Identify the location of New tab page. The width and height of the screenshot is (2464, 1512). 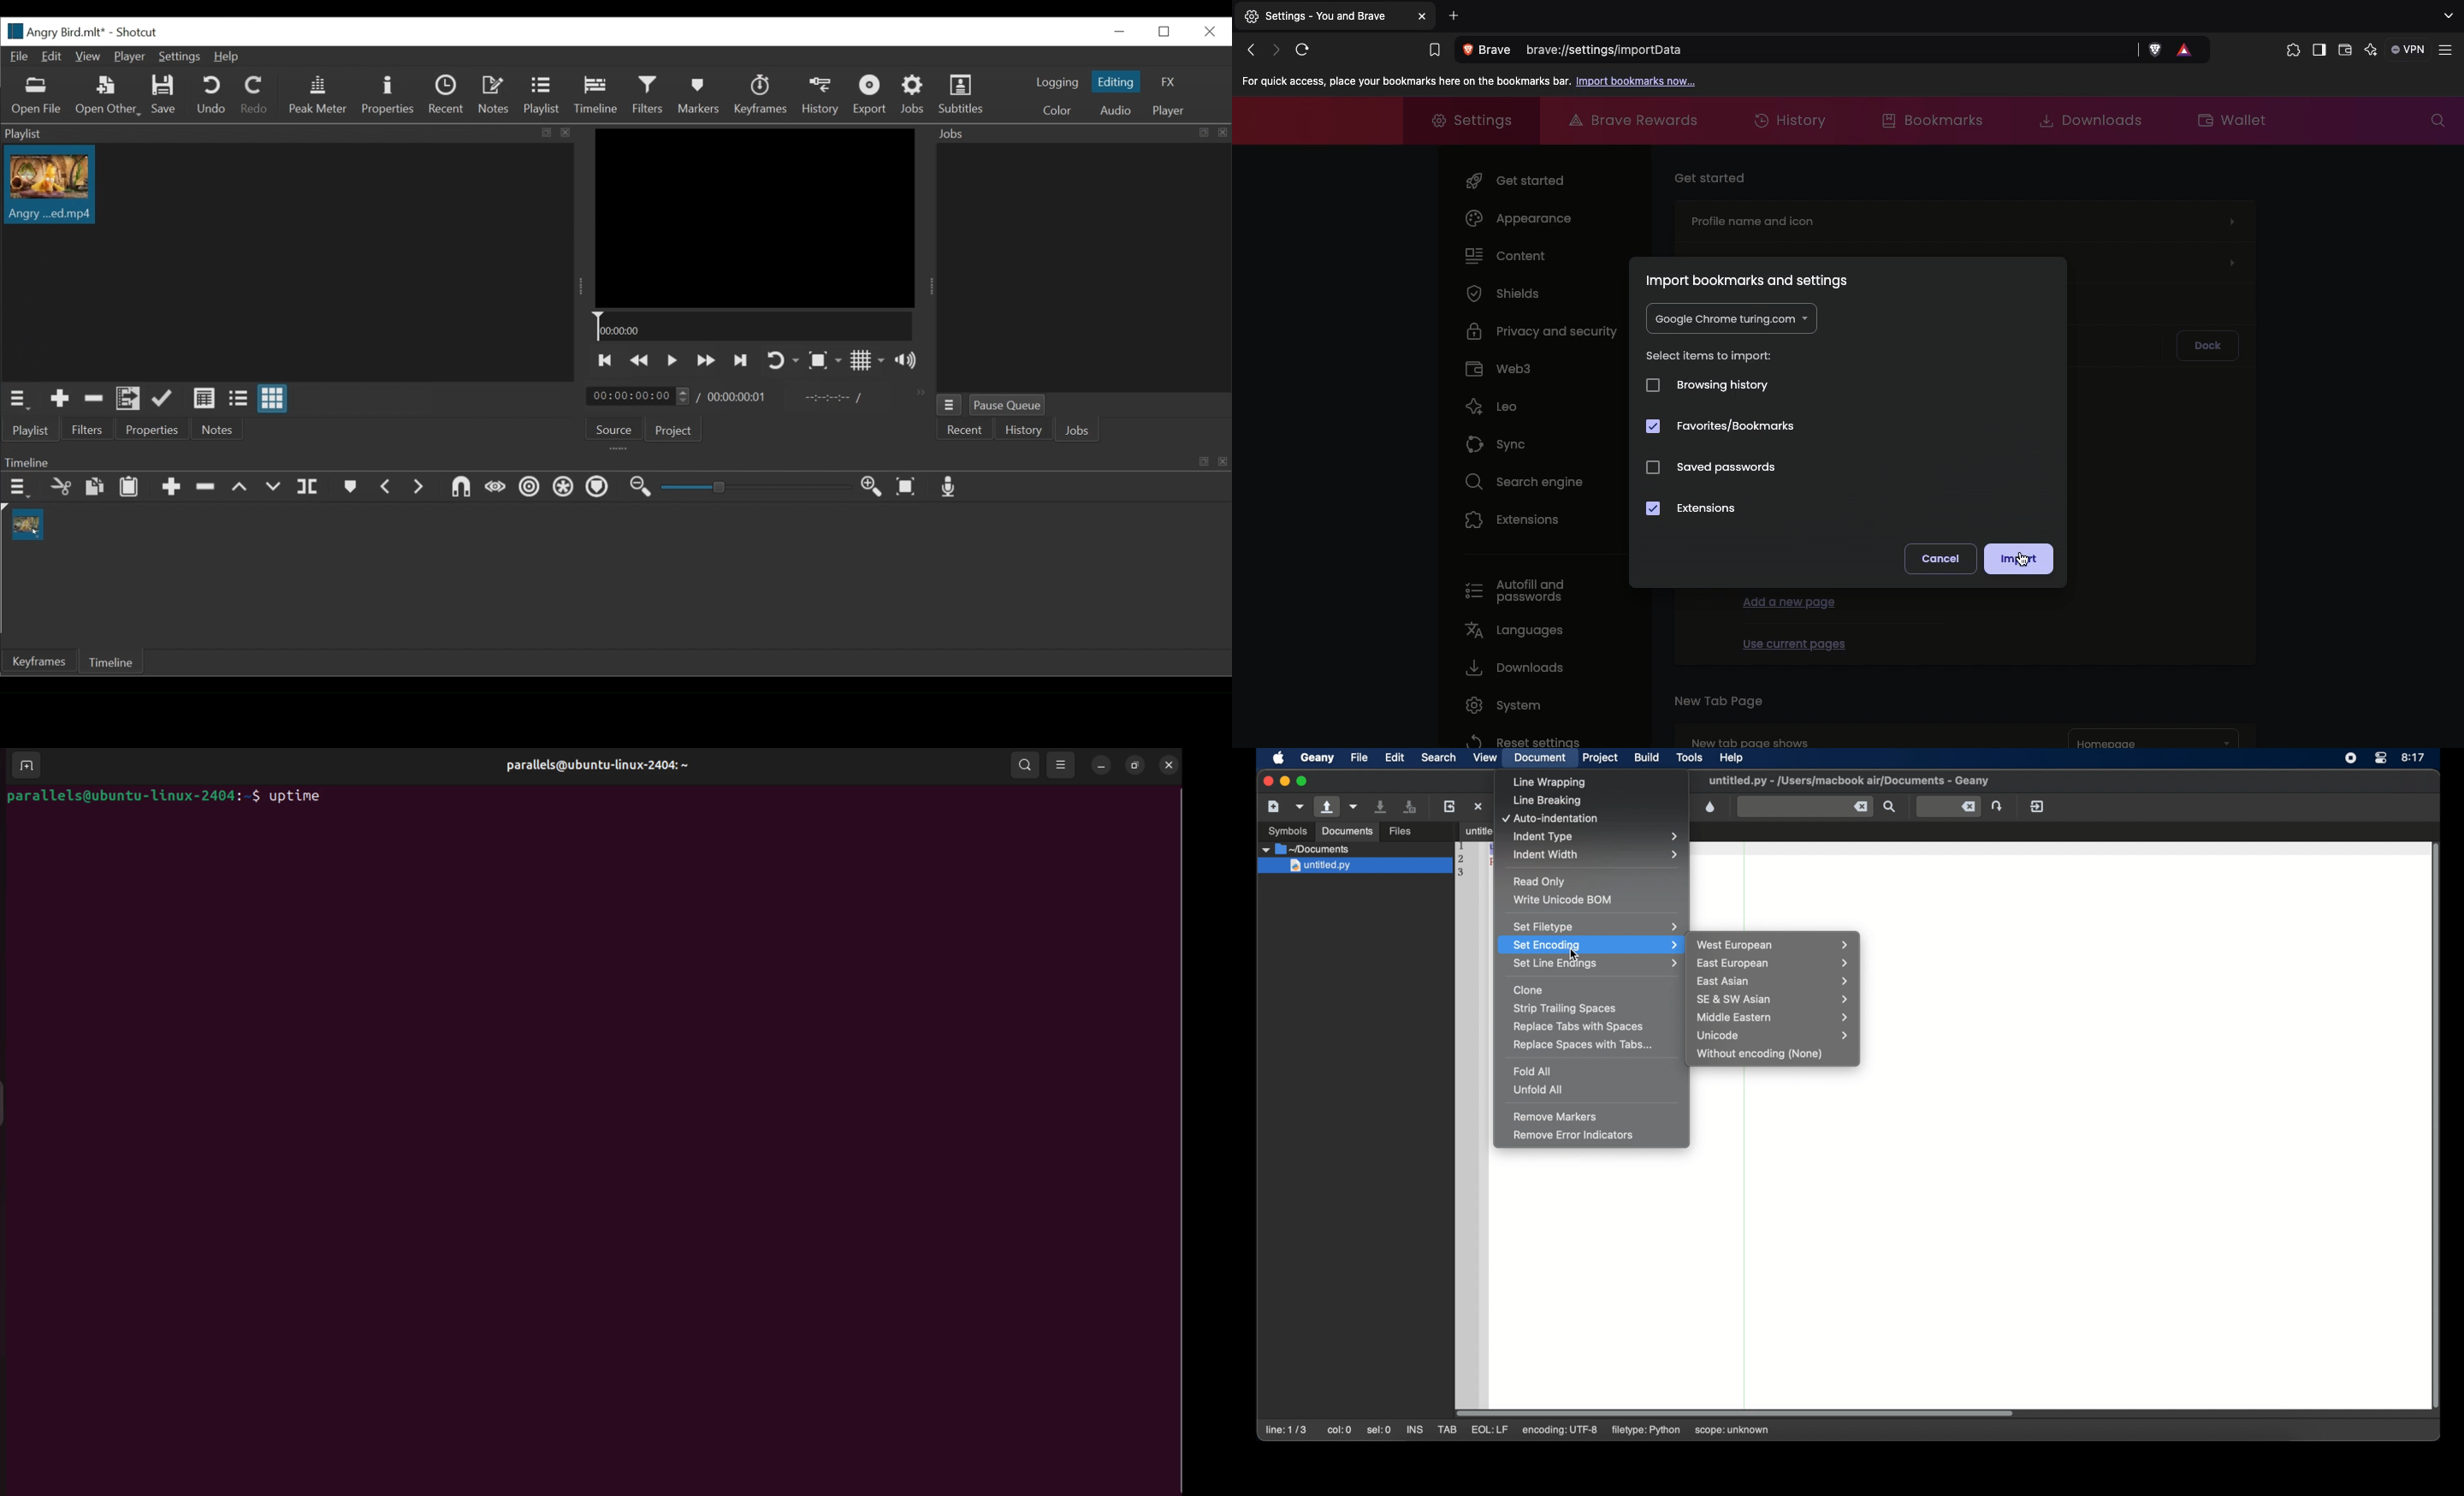
(1718, 699).